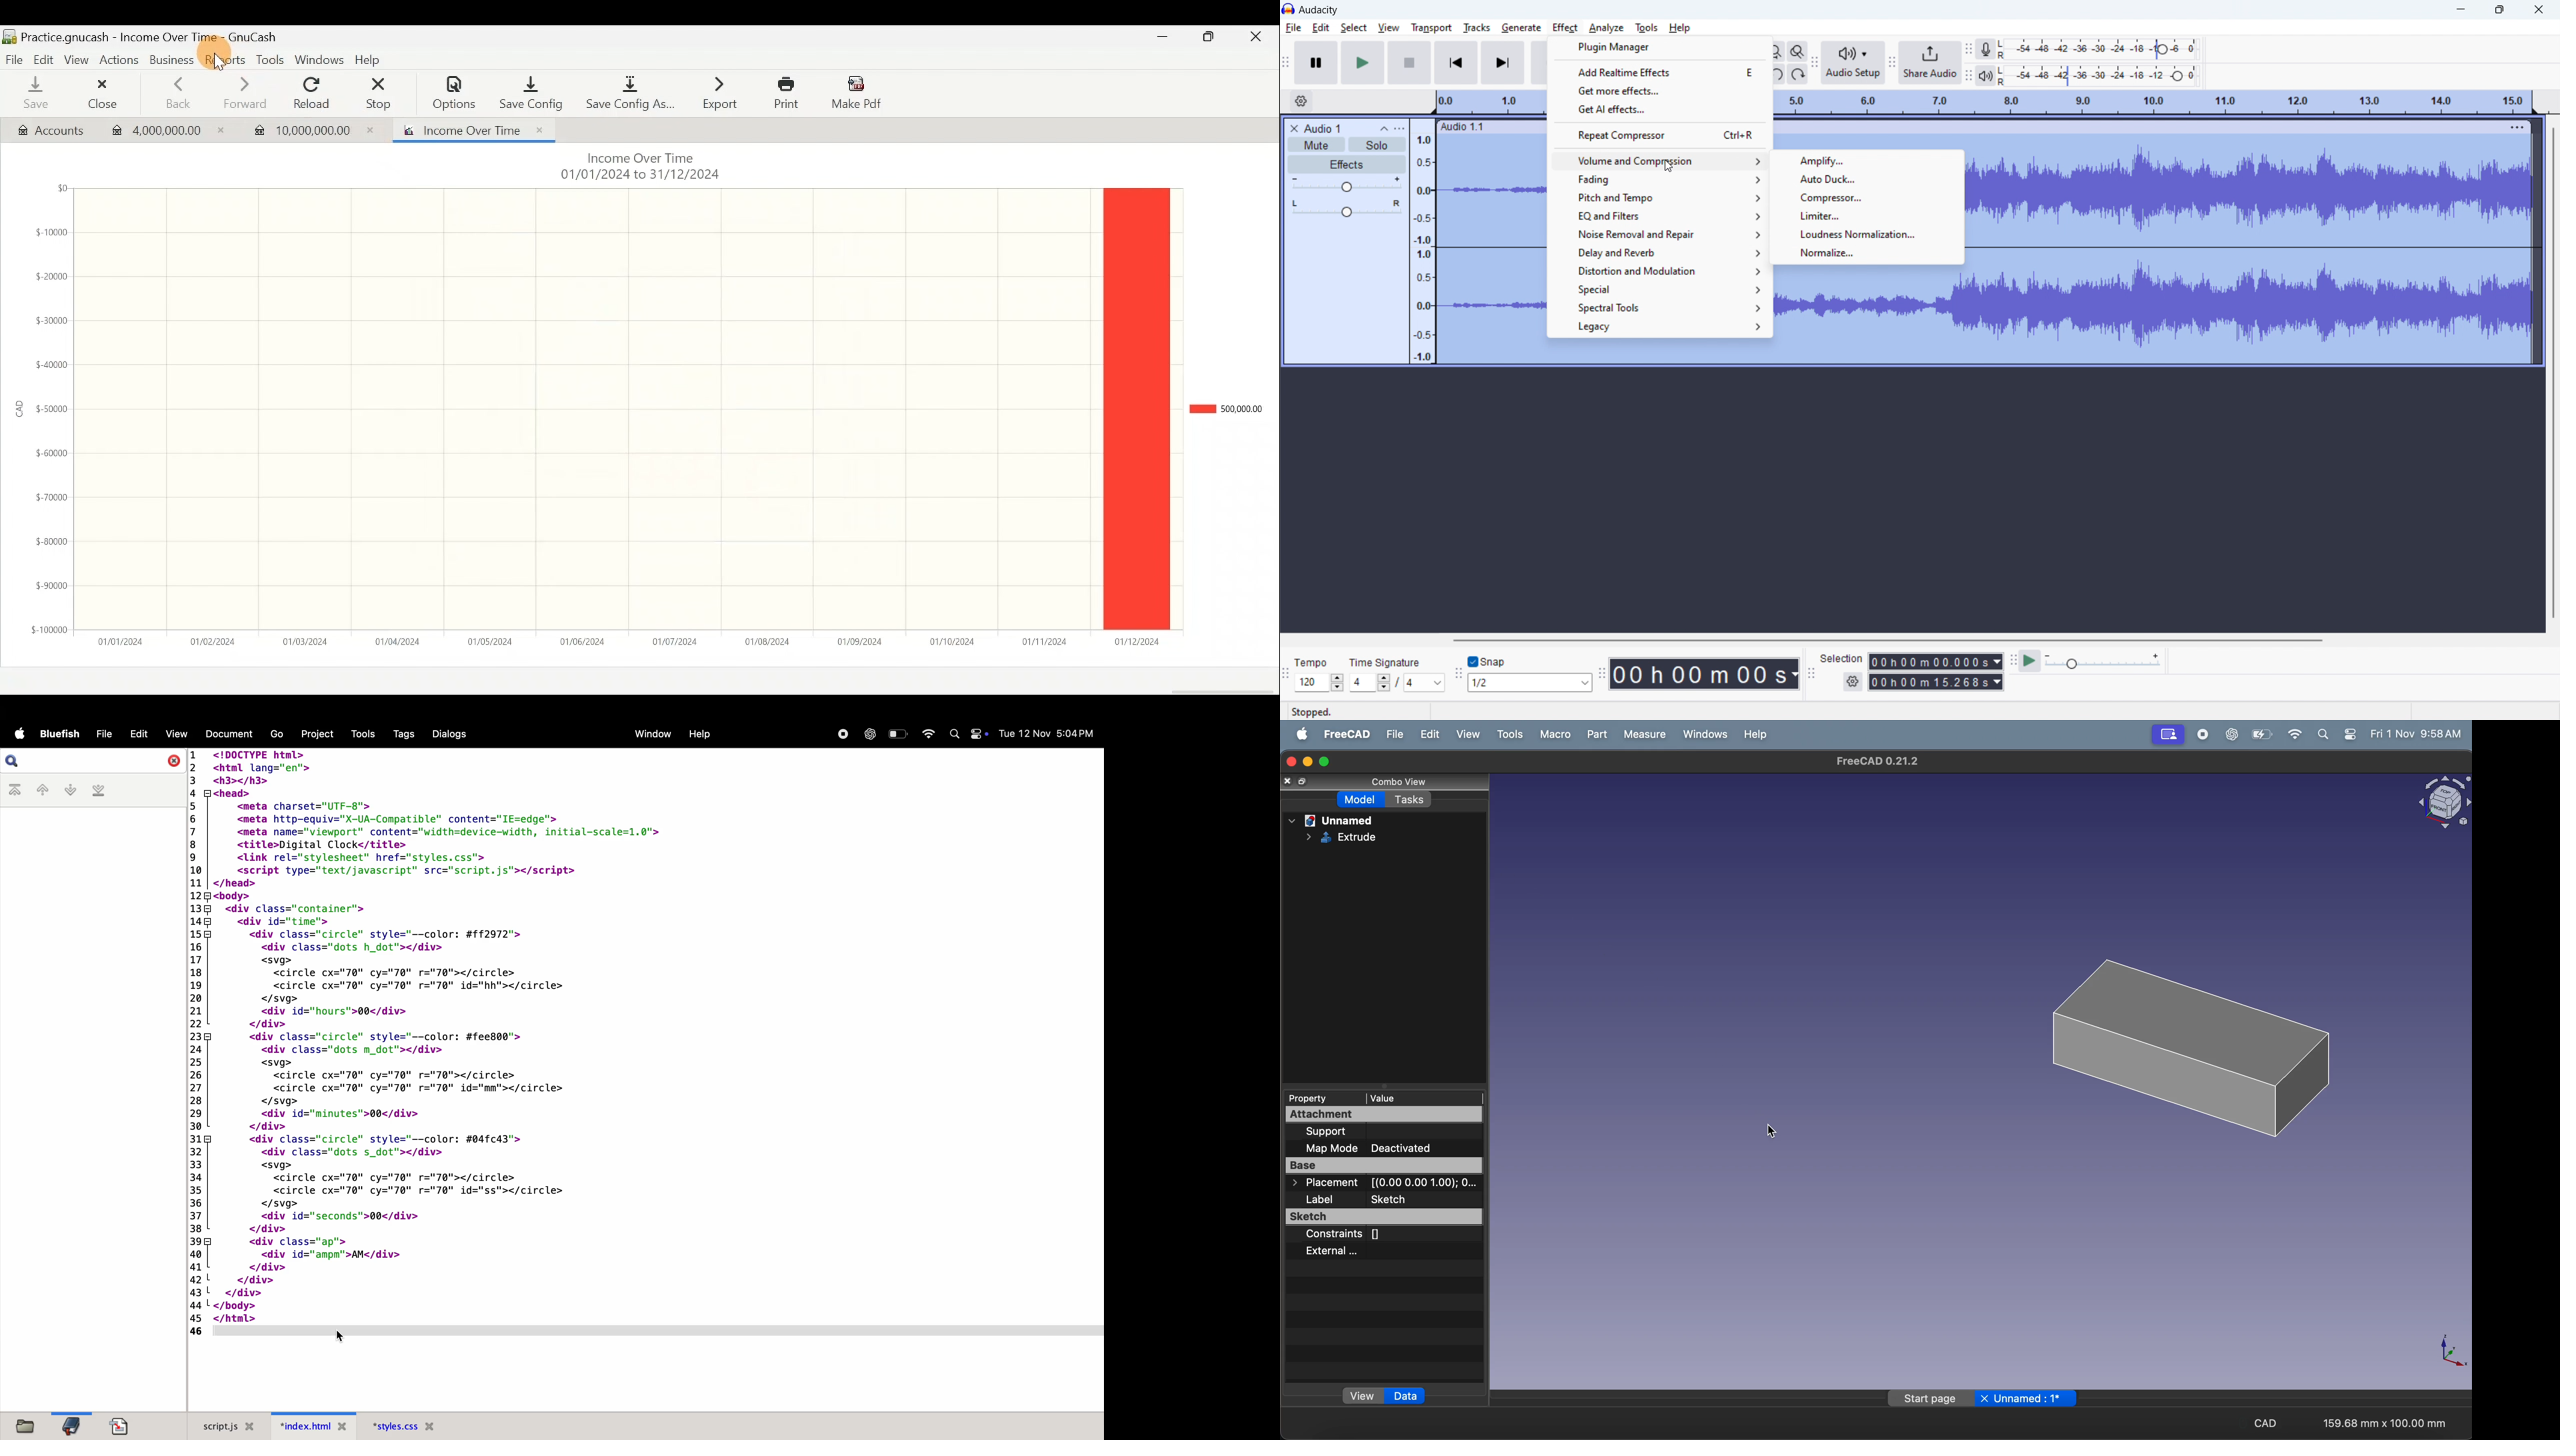  Describe the element at coordinates (1886, 640) in the screenshot. I see `horizontal scrollbar` at that location.